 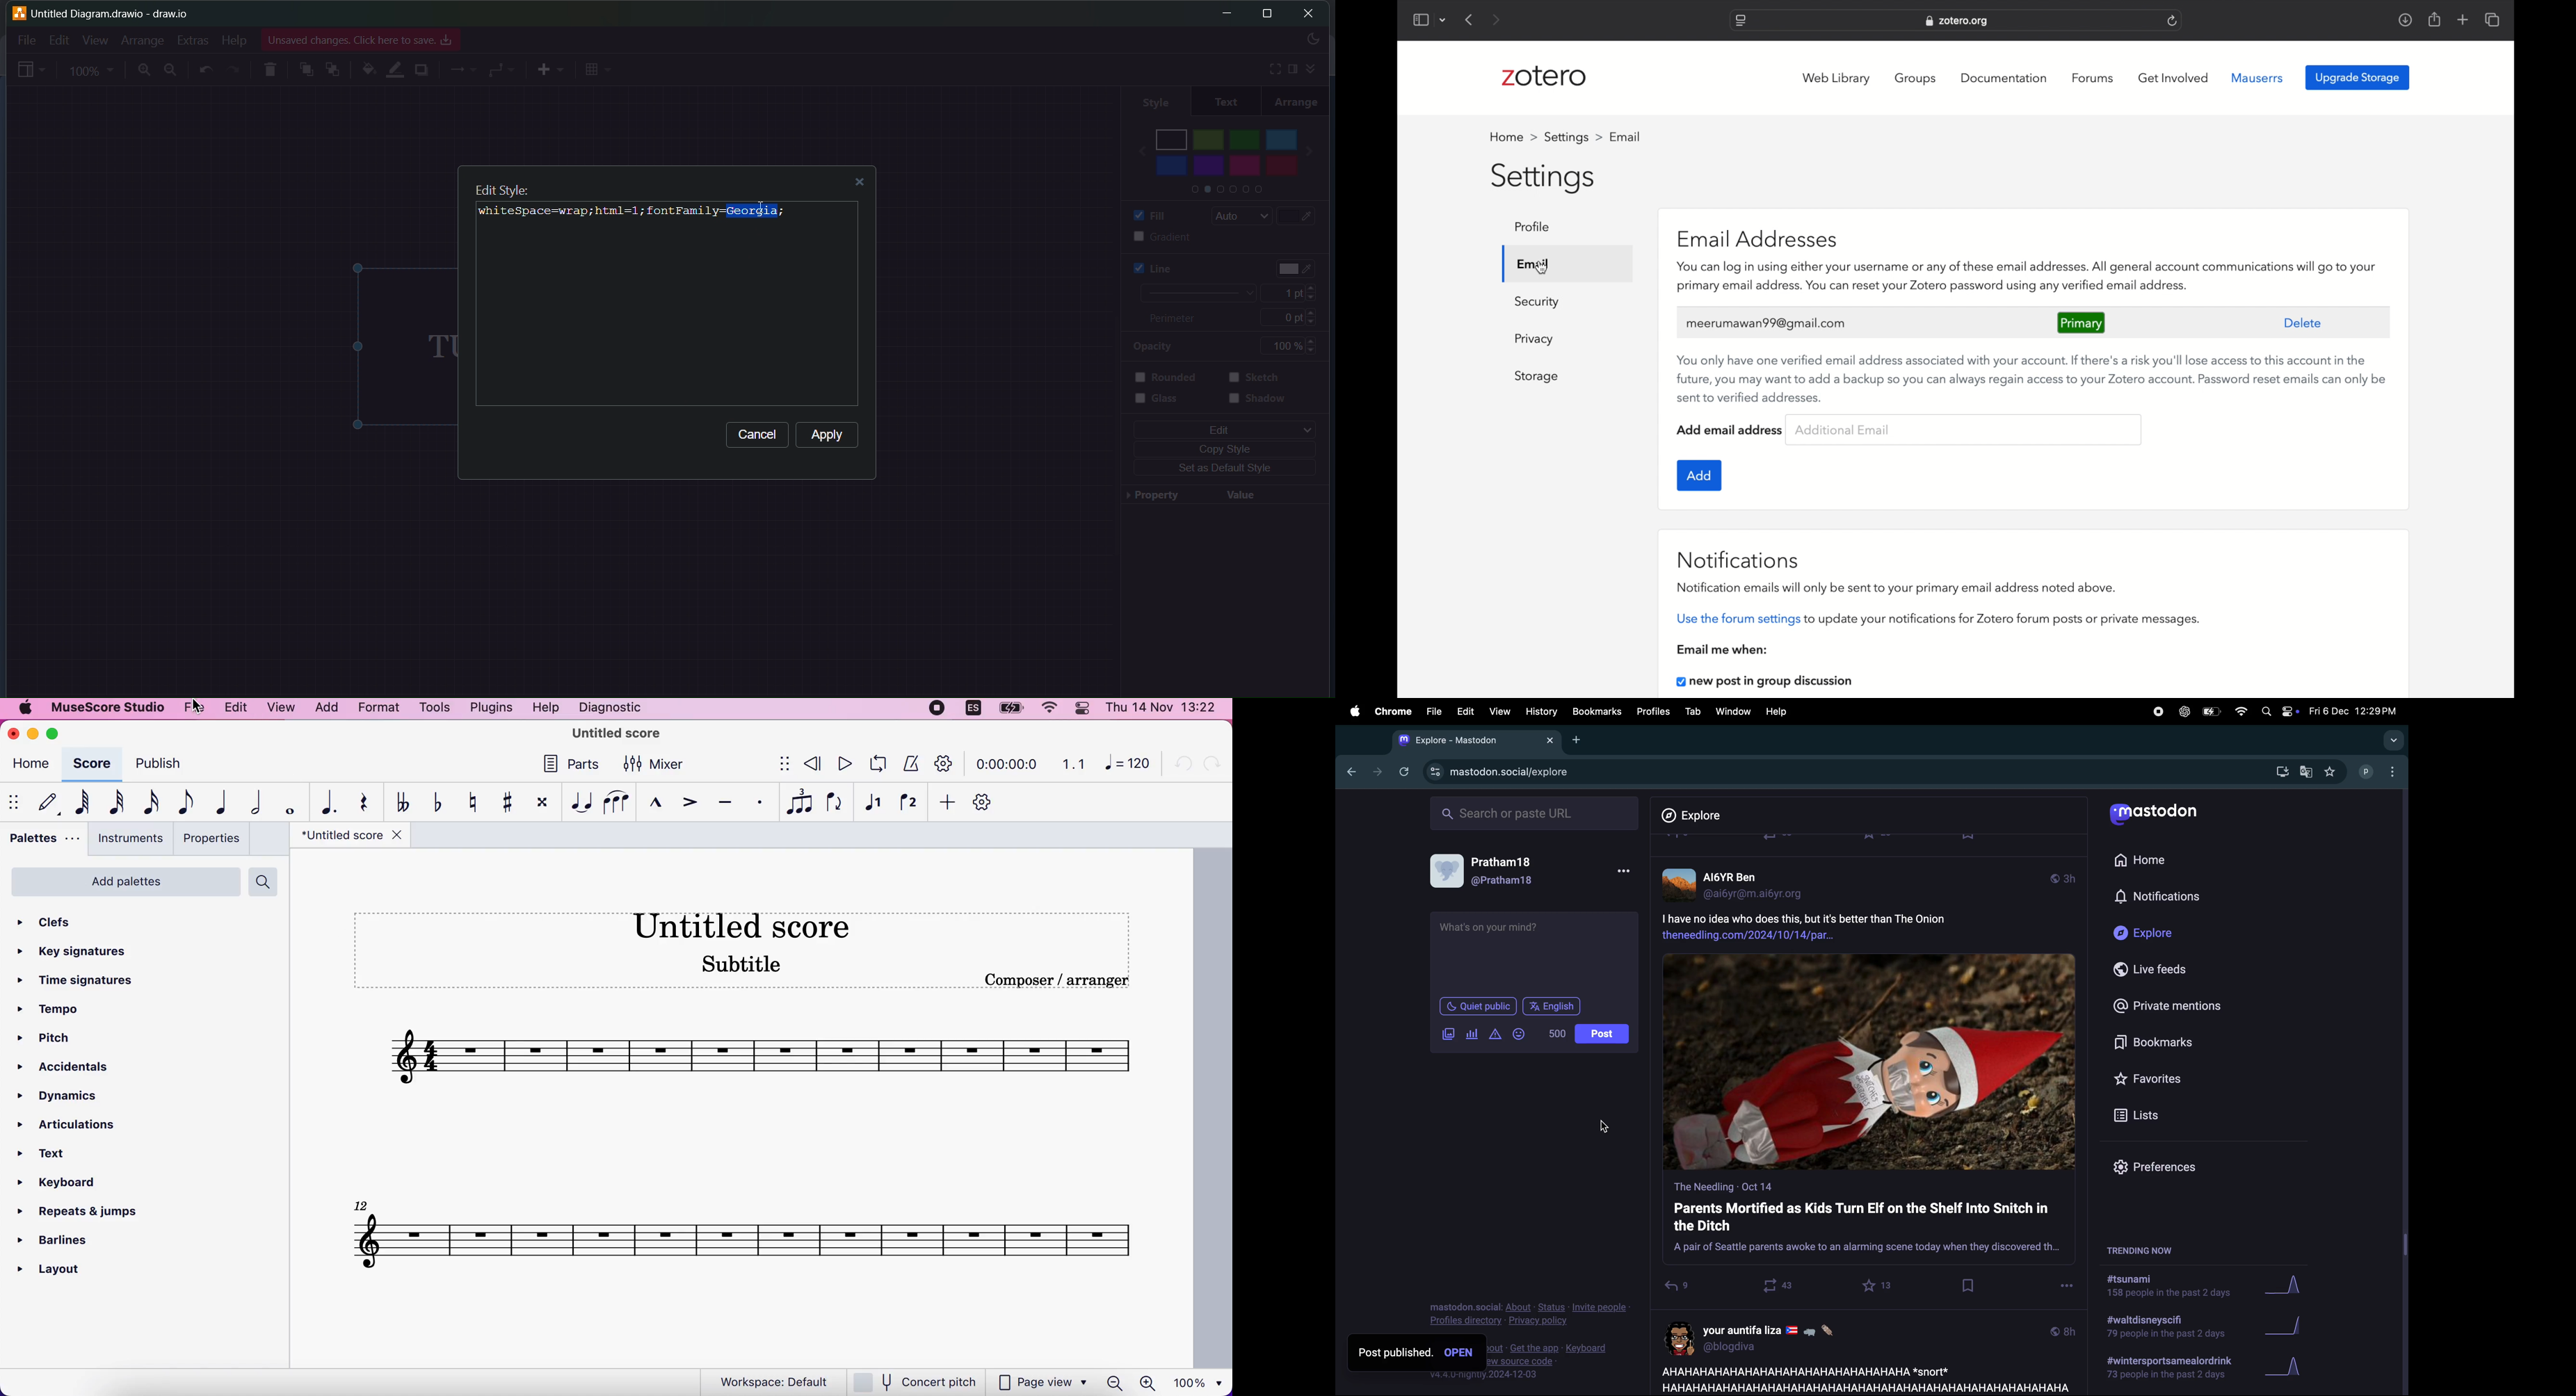 I want to click on repeats and jumps, so click(x=90, y=1215).